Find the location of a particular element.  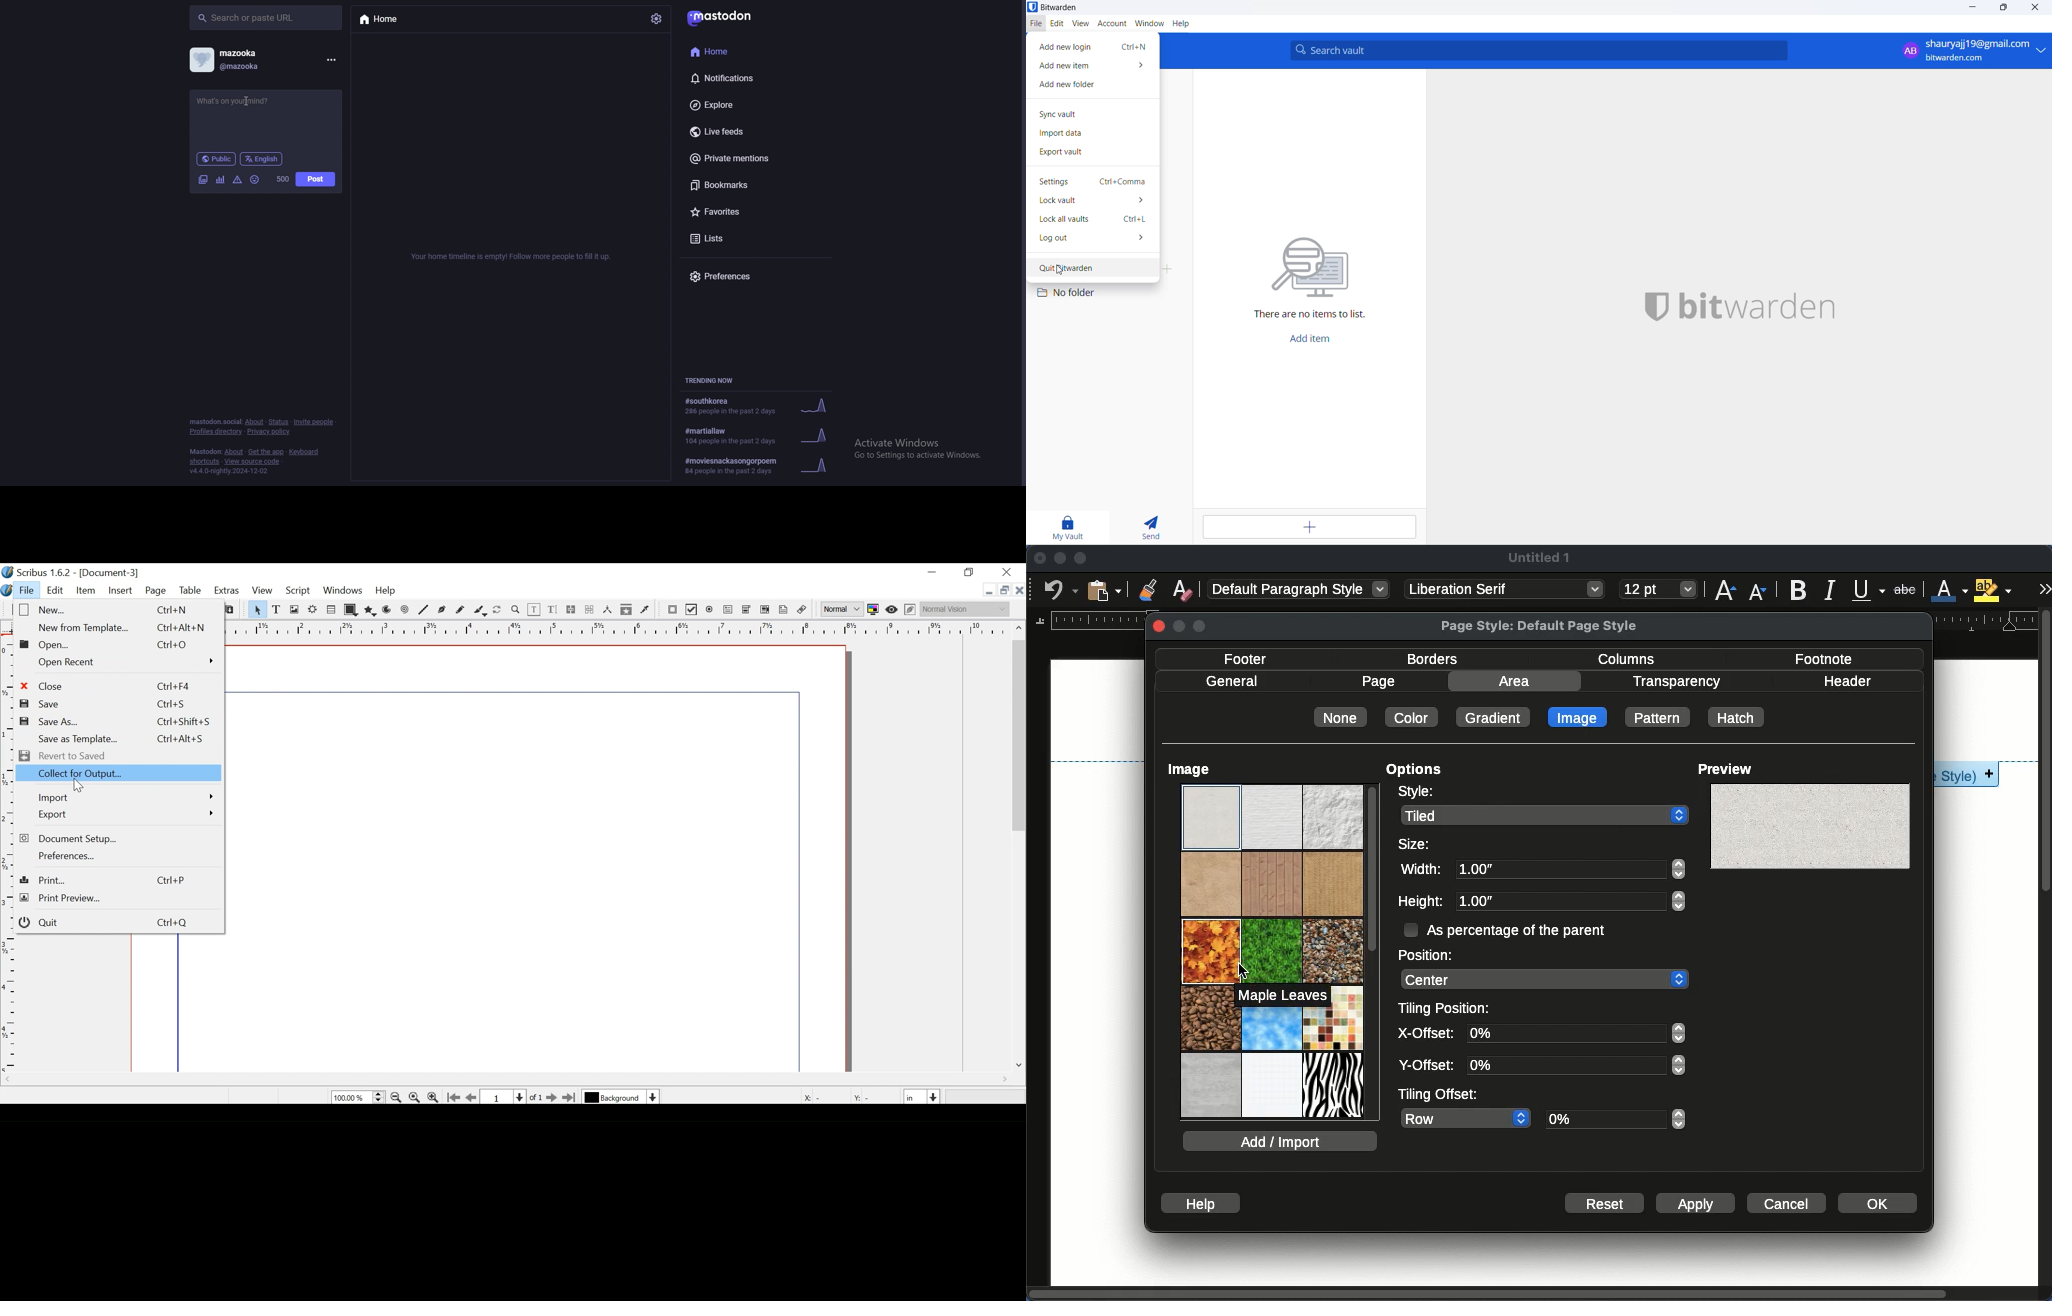

search bar is located at coordinates (267, 17).